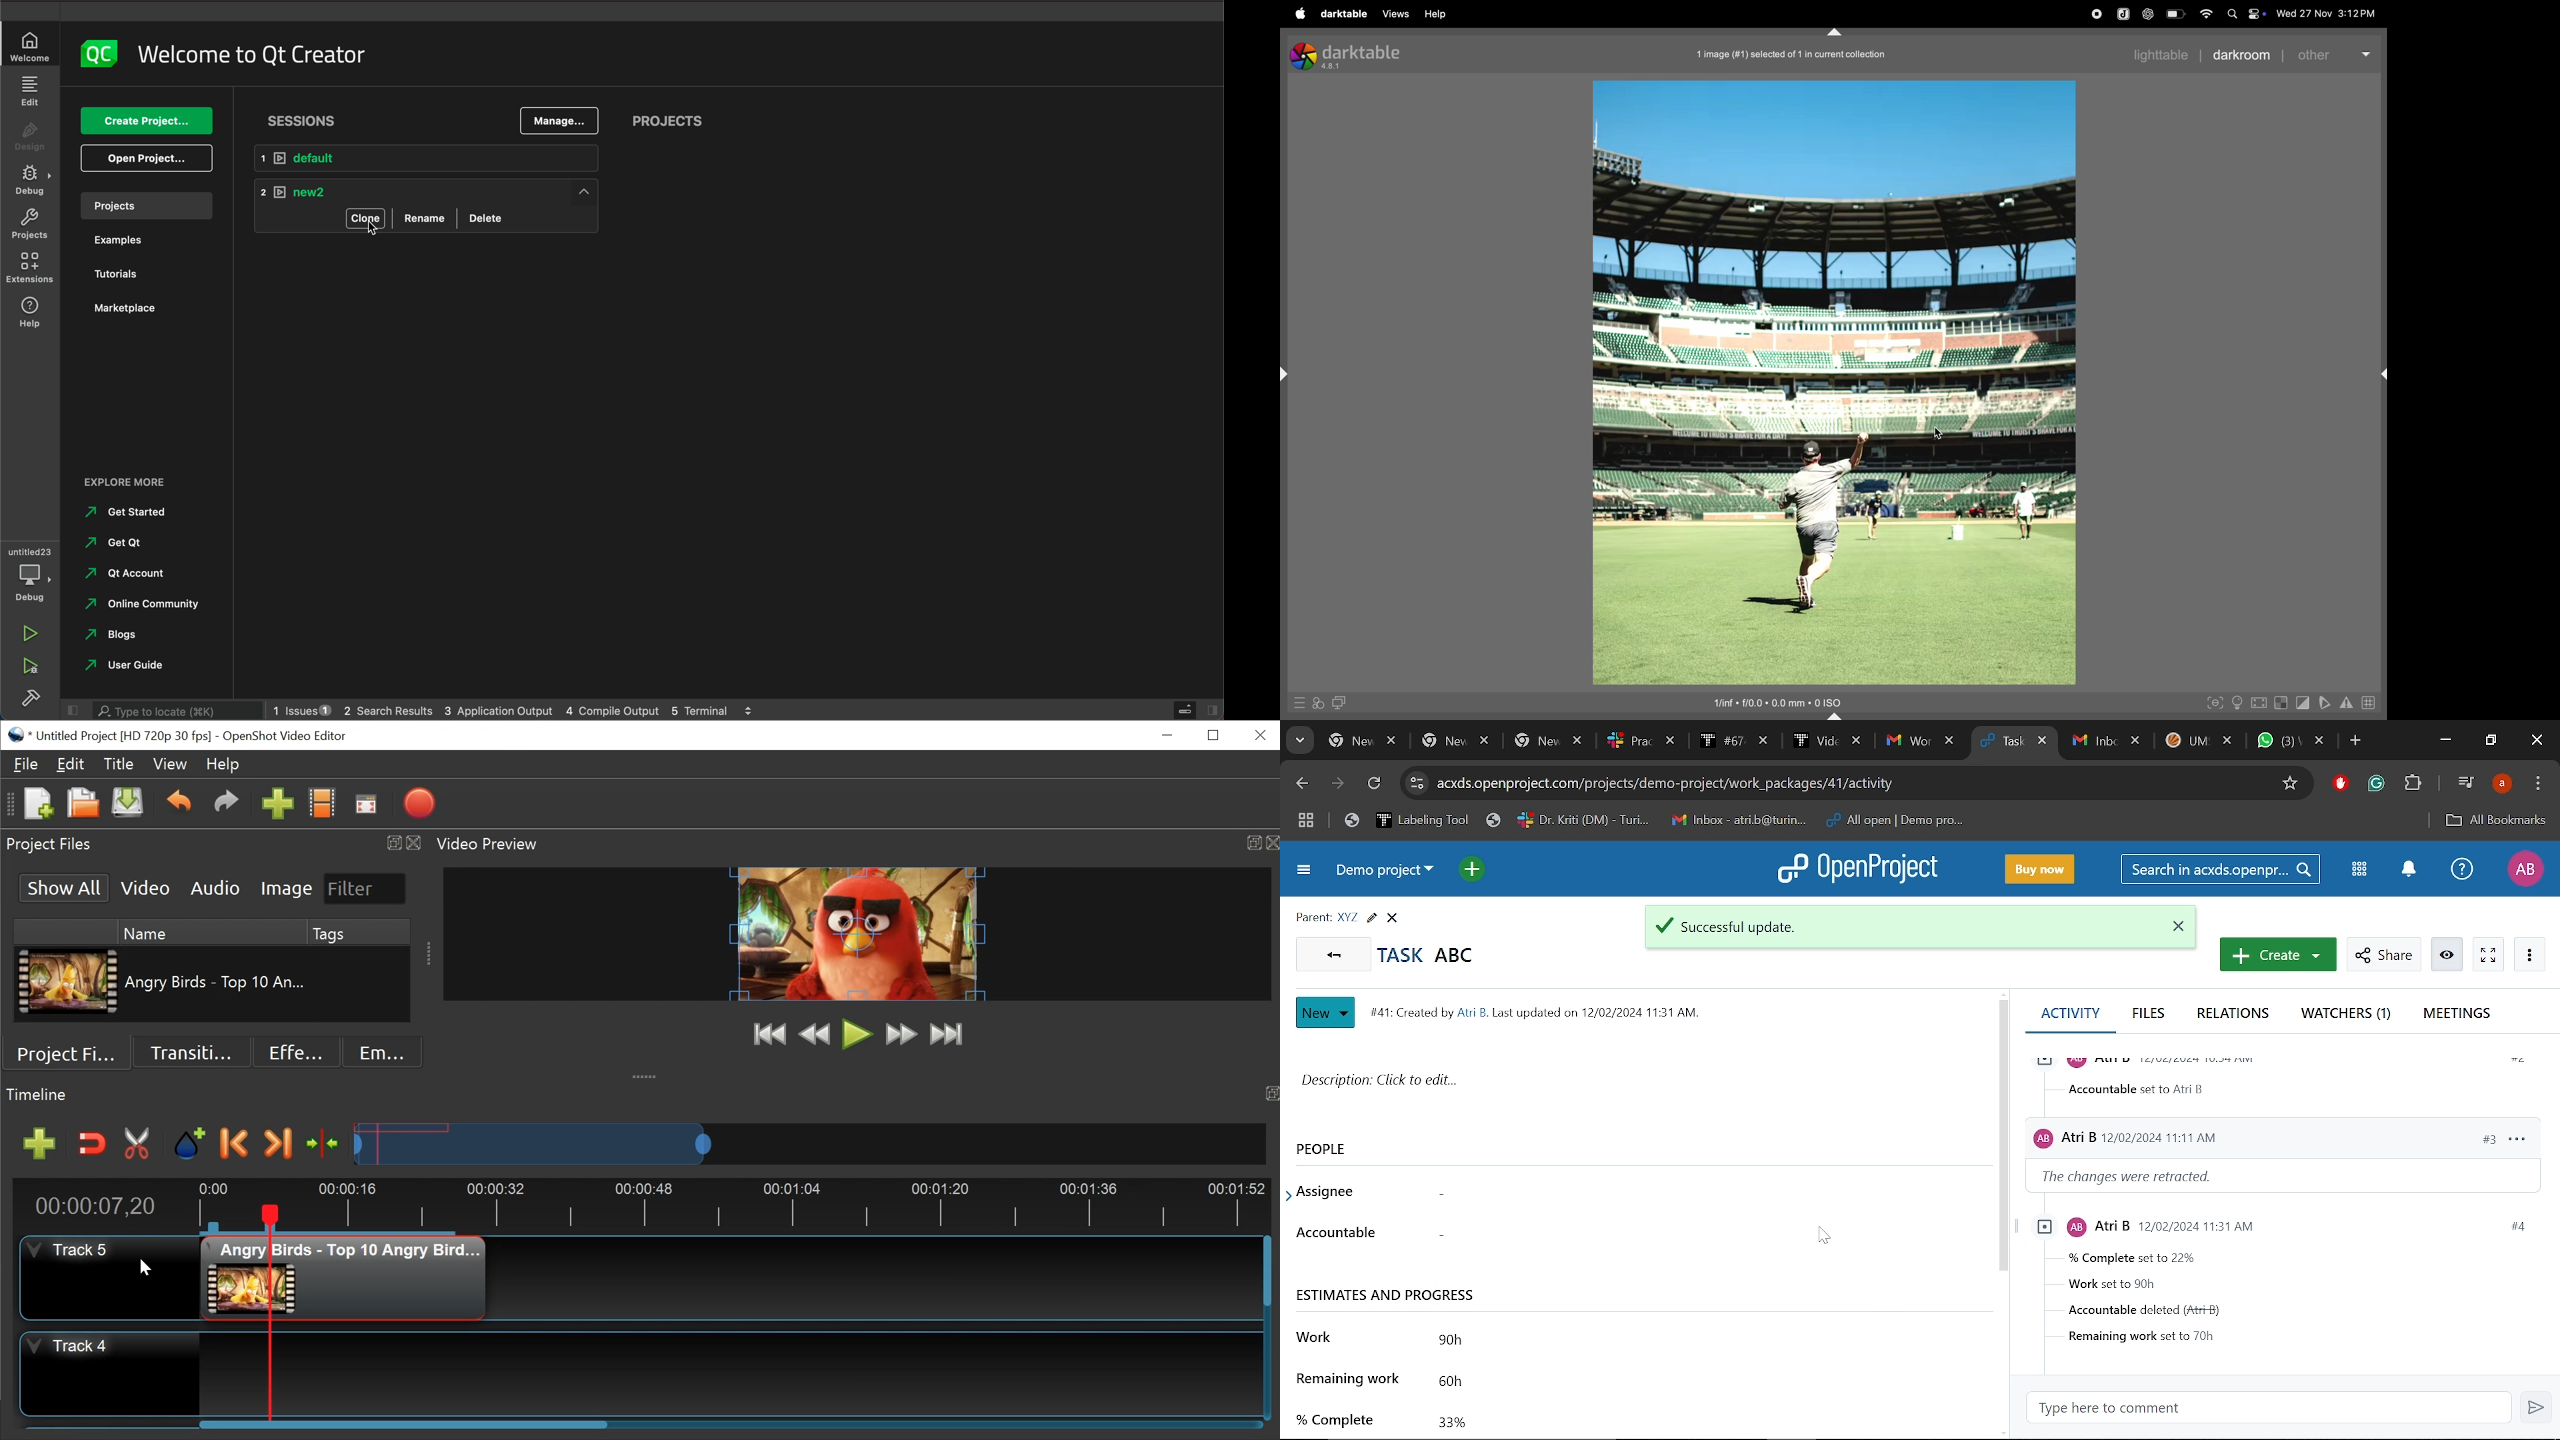 The image size is (2576, 1456). I want to click on Relations, so click(2233, 1015).